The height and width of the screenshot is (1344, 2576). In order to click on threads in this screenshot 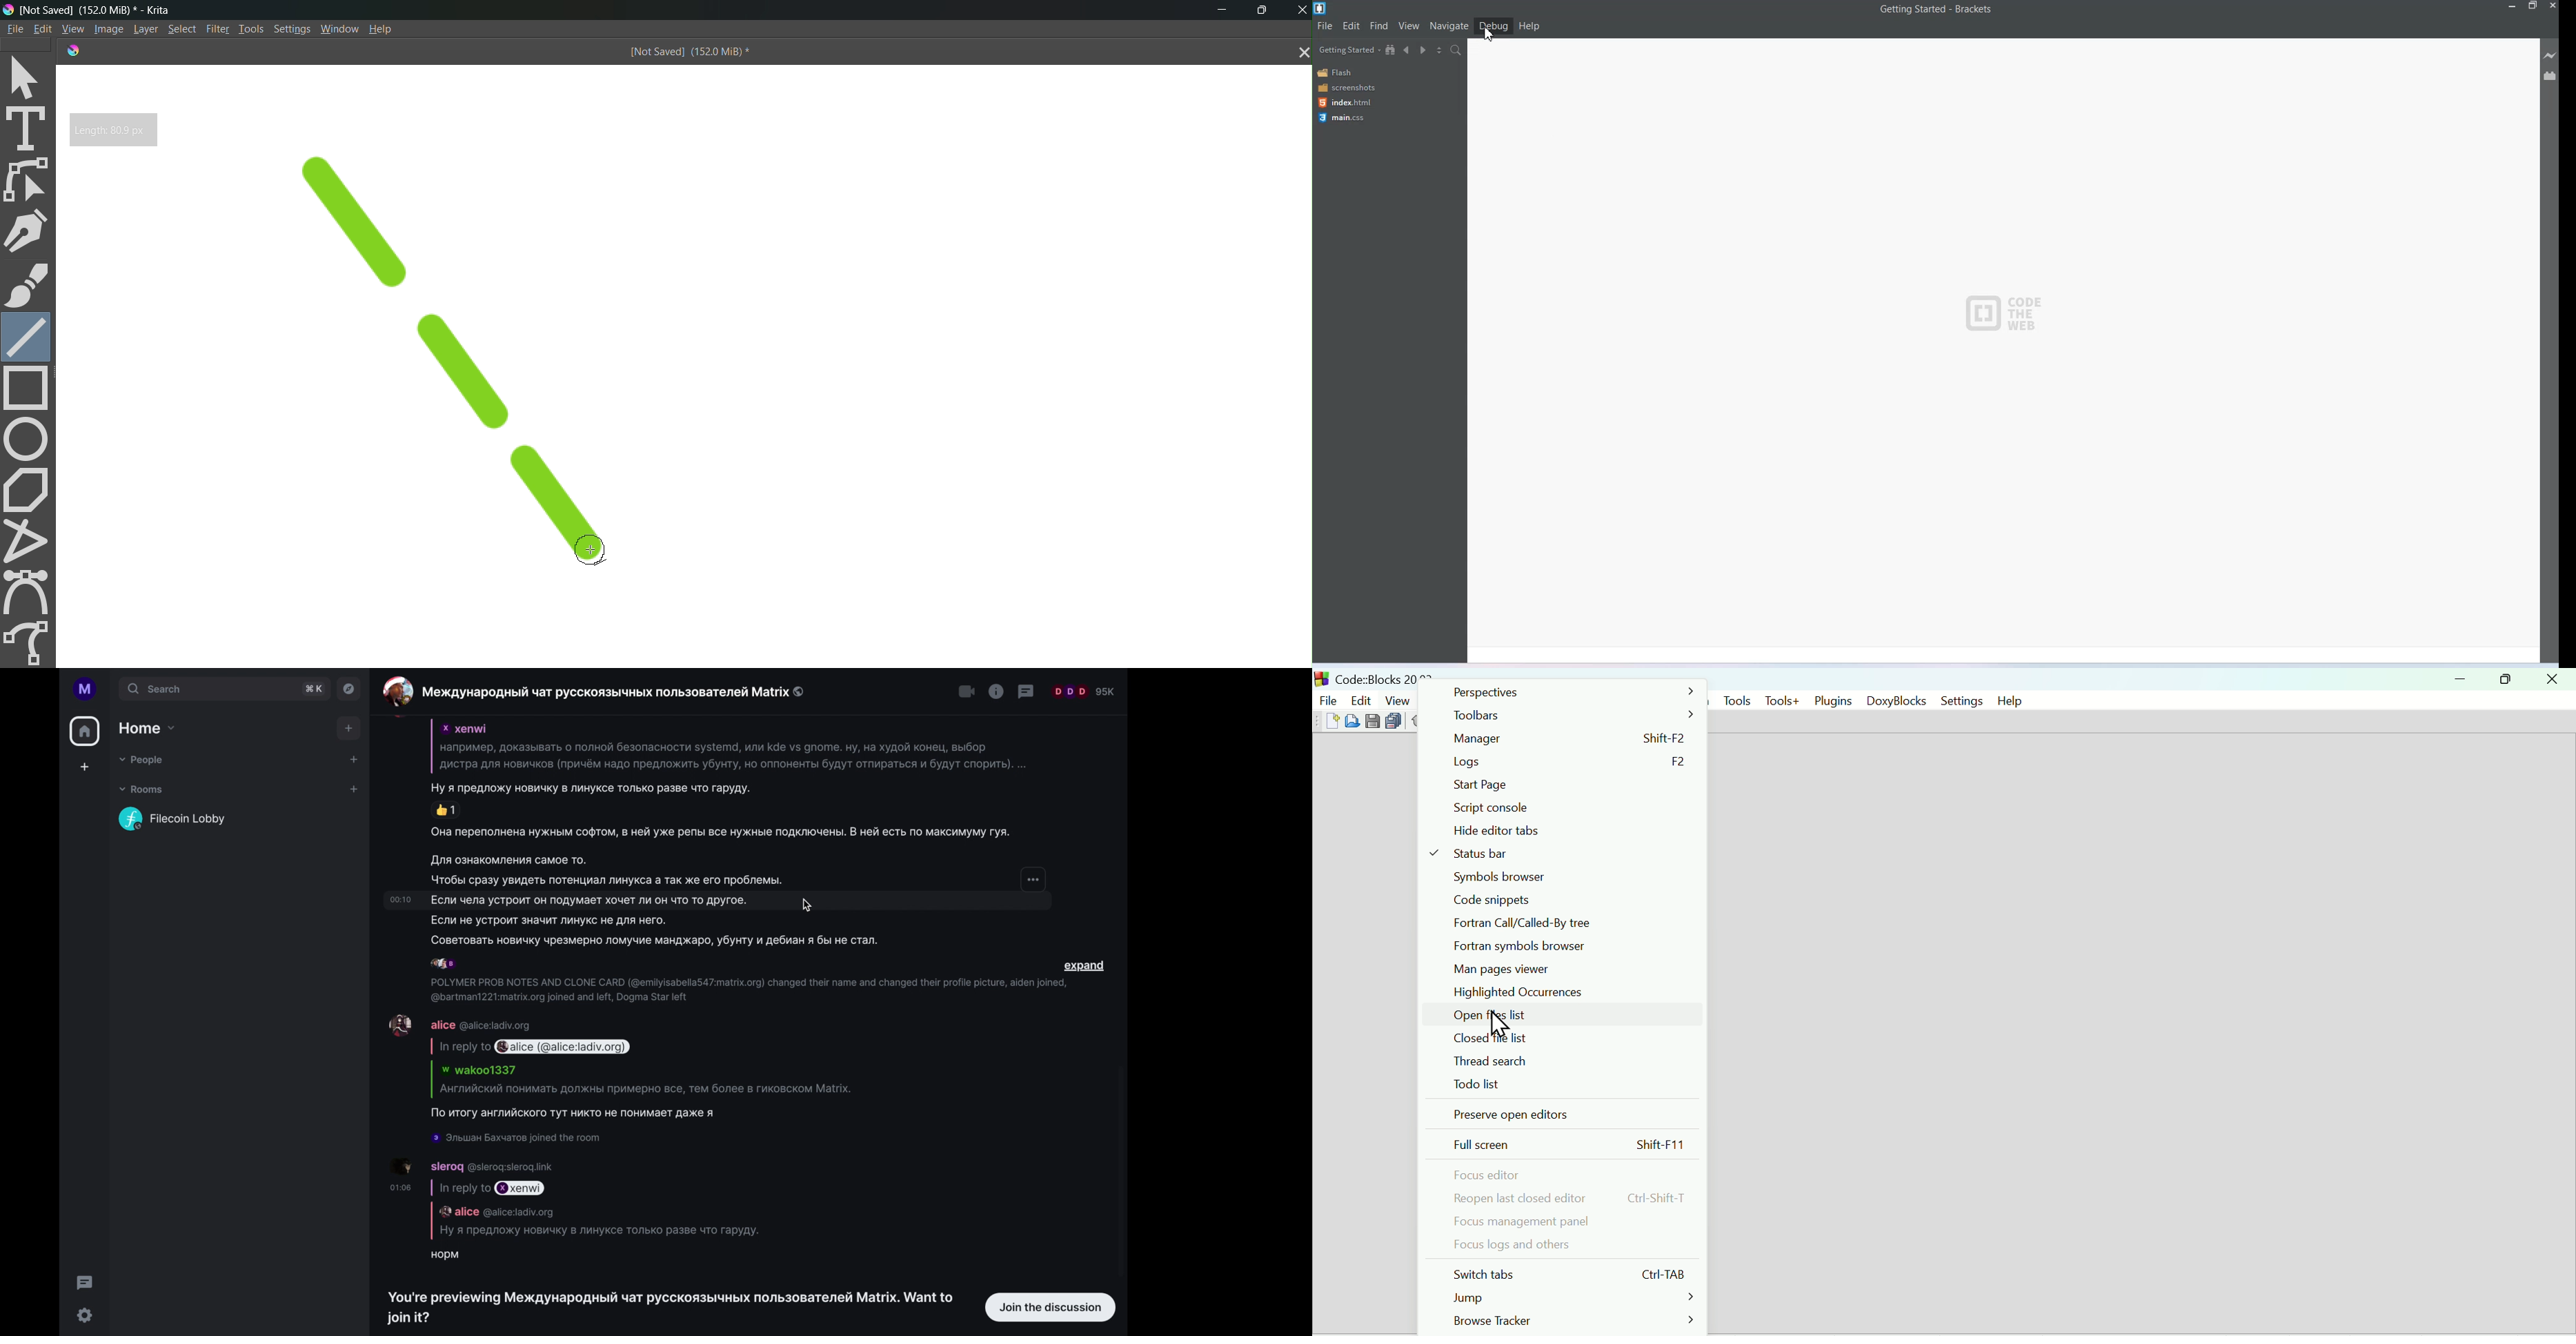, I will do `click(1027, 691)`.